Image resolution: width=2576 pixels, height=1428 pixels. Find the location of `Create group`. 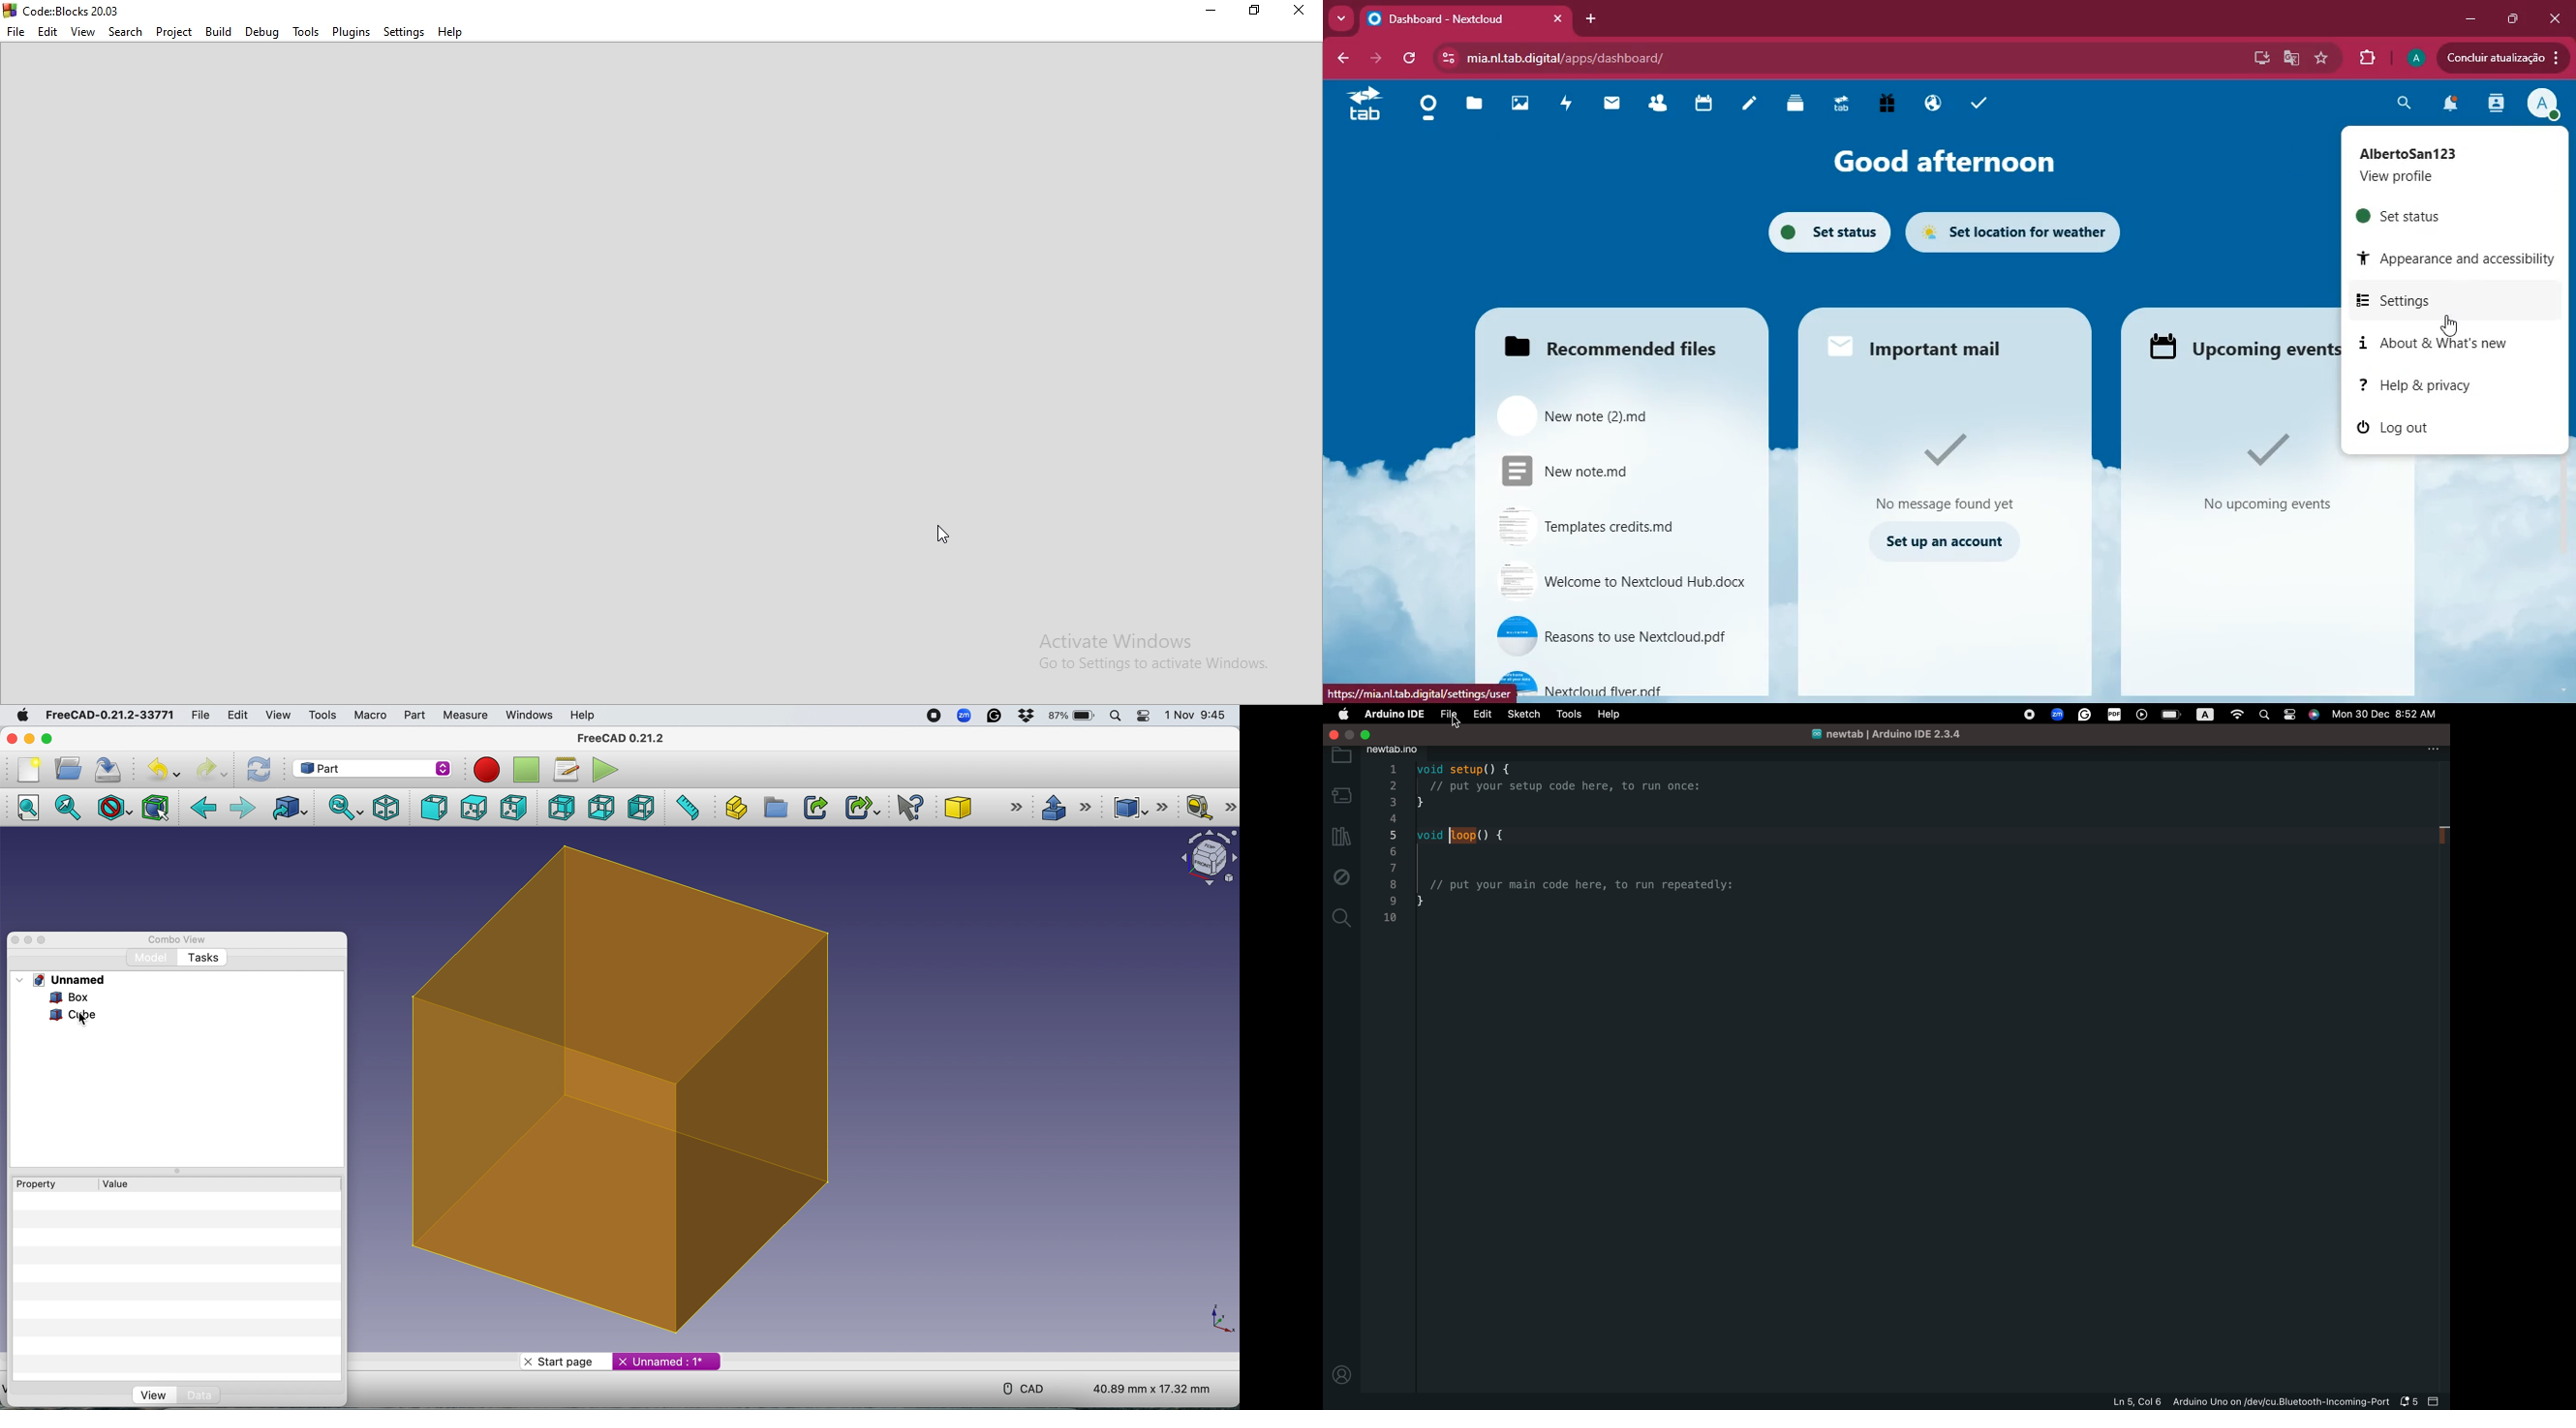

Create group is located at coordinates (775, 808).